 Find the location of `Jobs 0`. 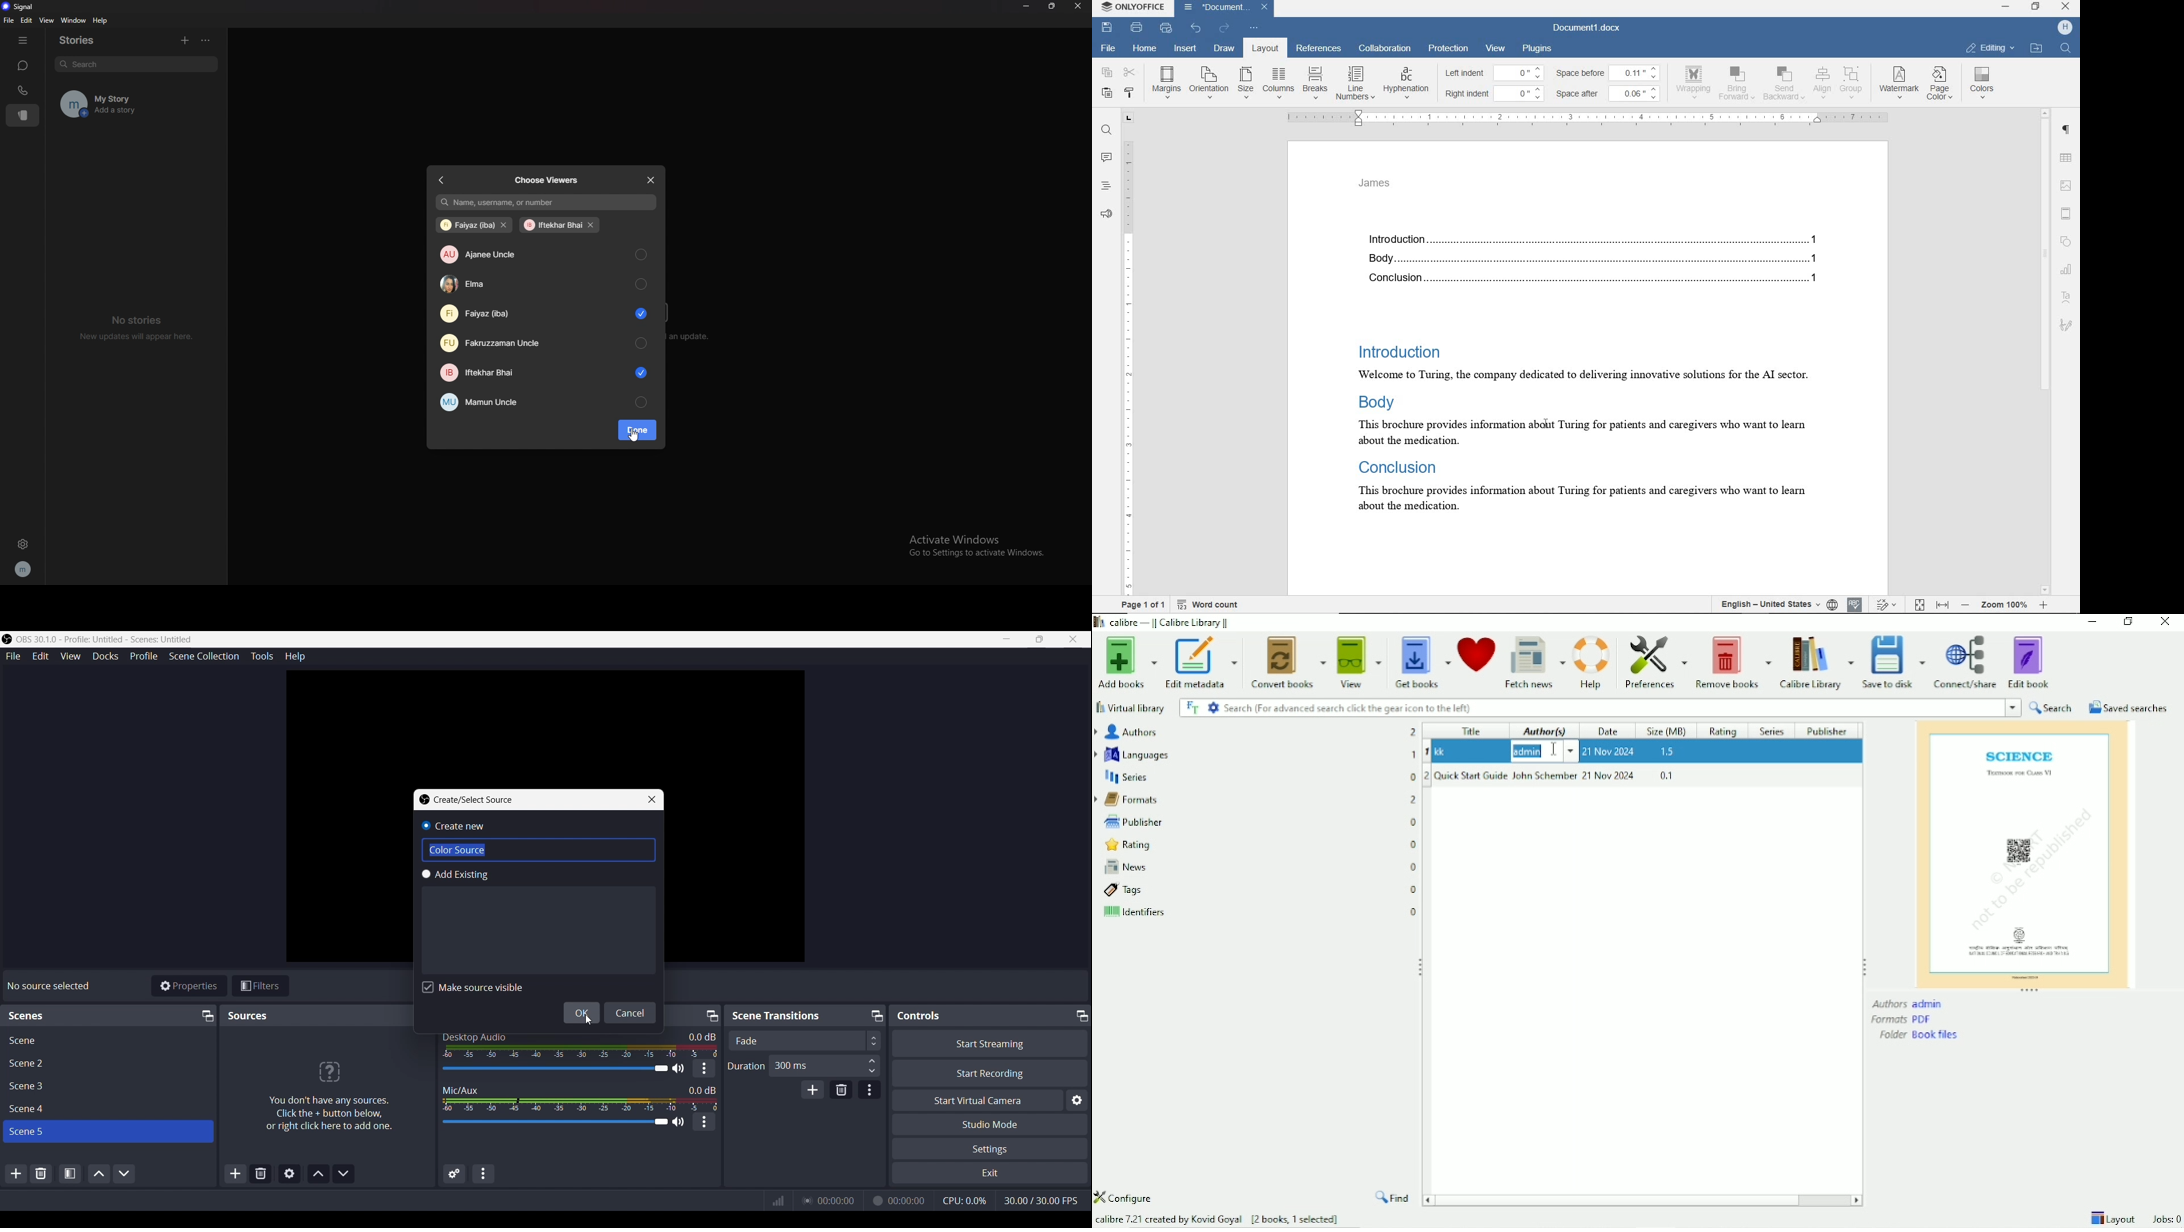

Jobs 0 is located at coordinates (2163, 1220).